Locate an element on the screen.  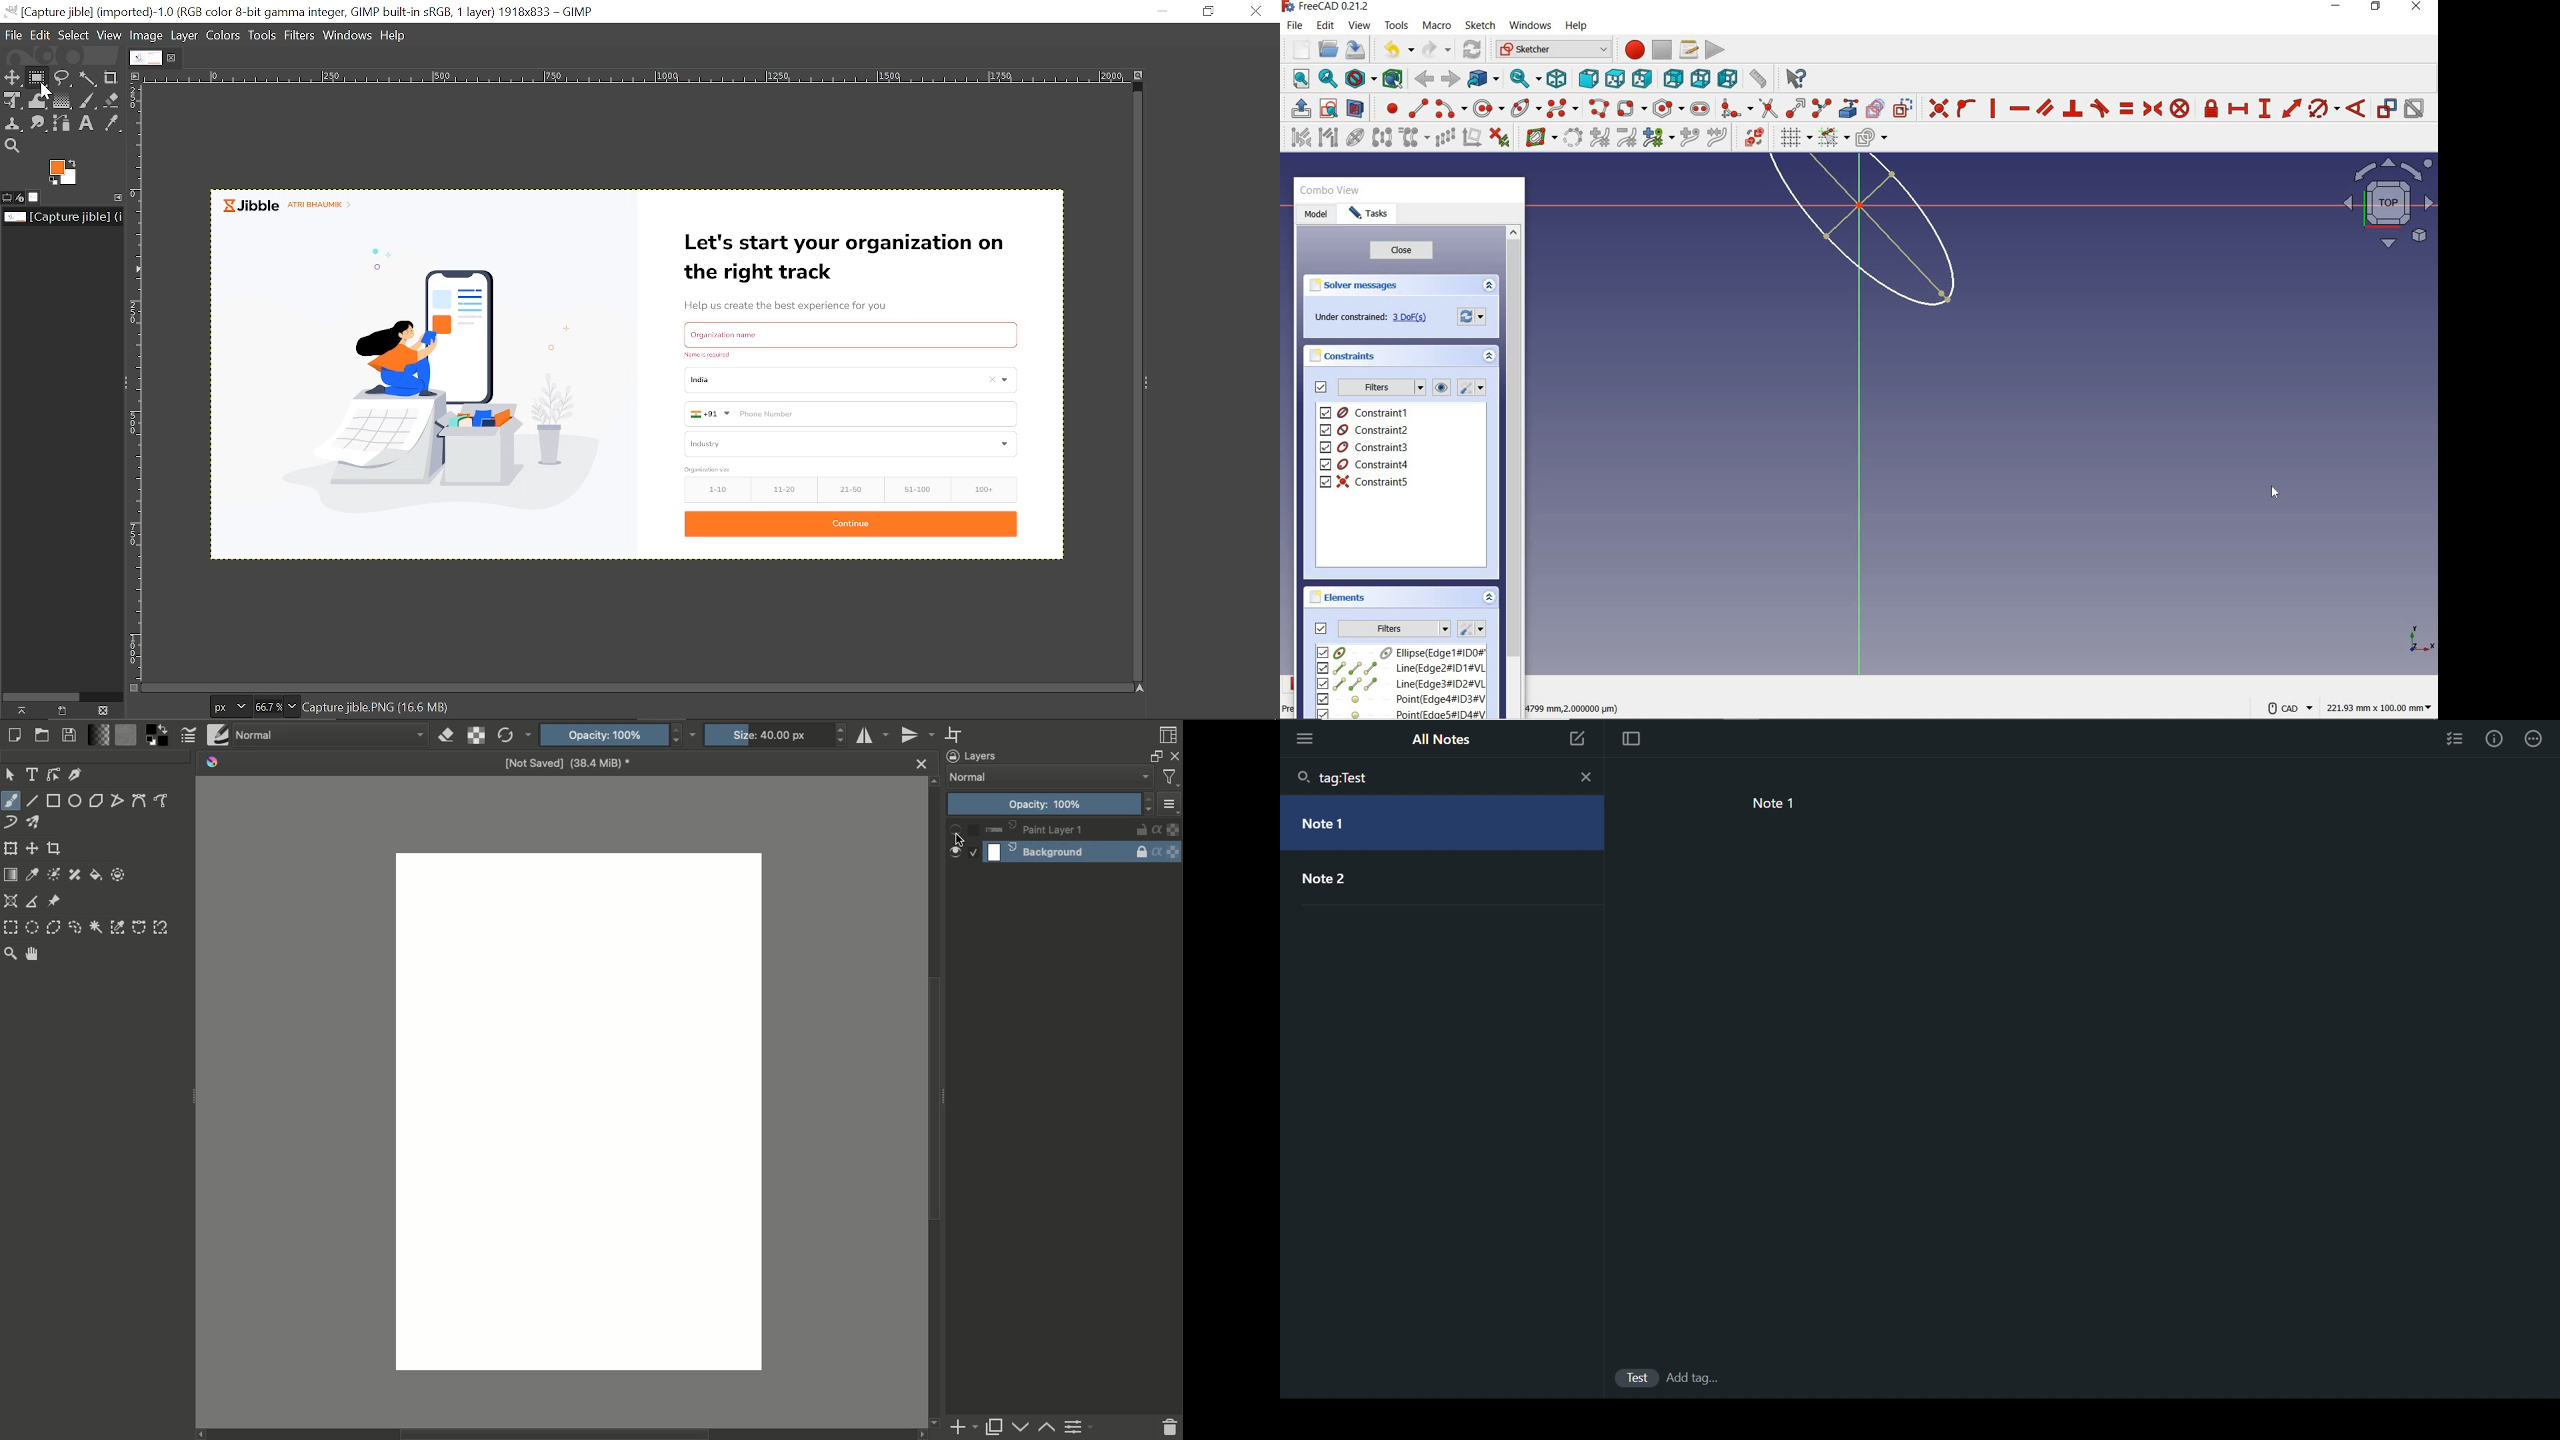
decrease B-Spline degree is located at coordinates (1626, 137).